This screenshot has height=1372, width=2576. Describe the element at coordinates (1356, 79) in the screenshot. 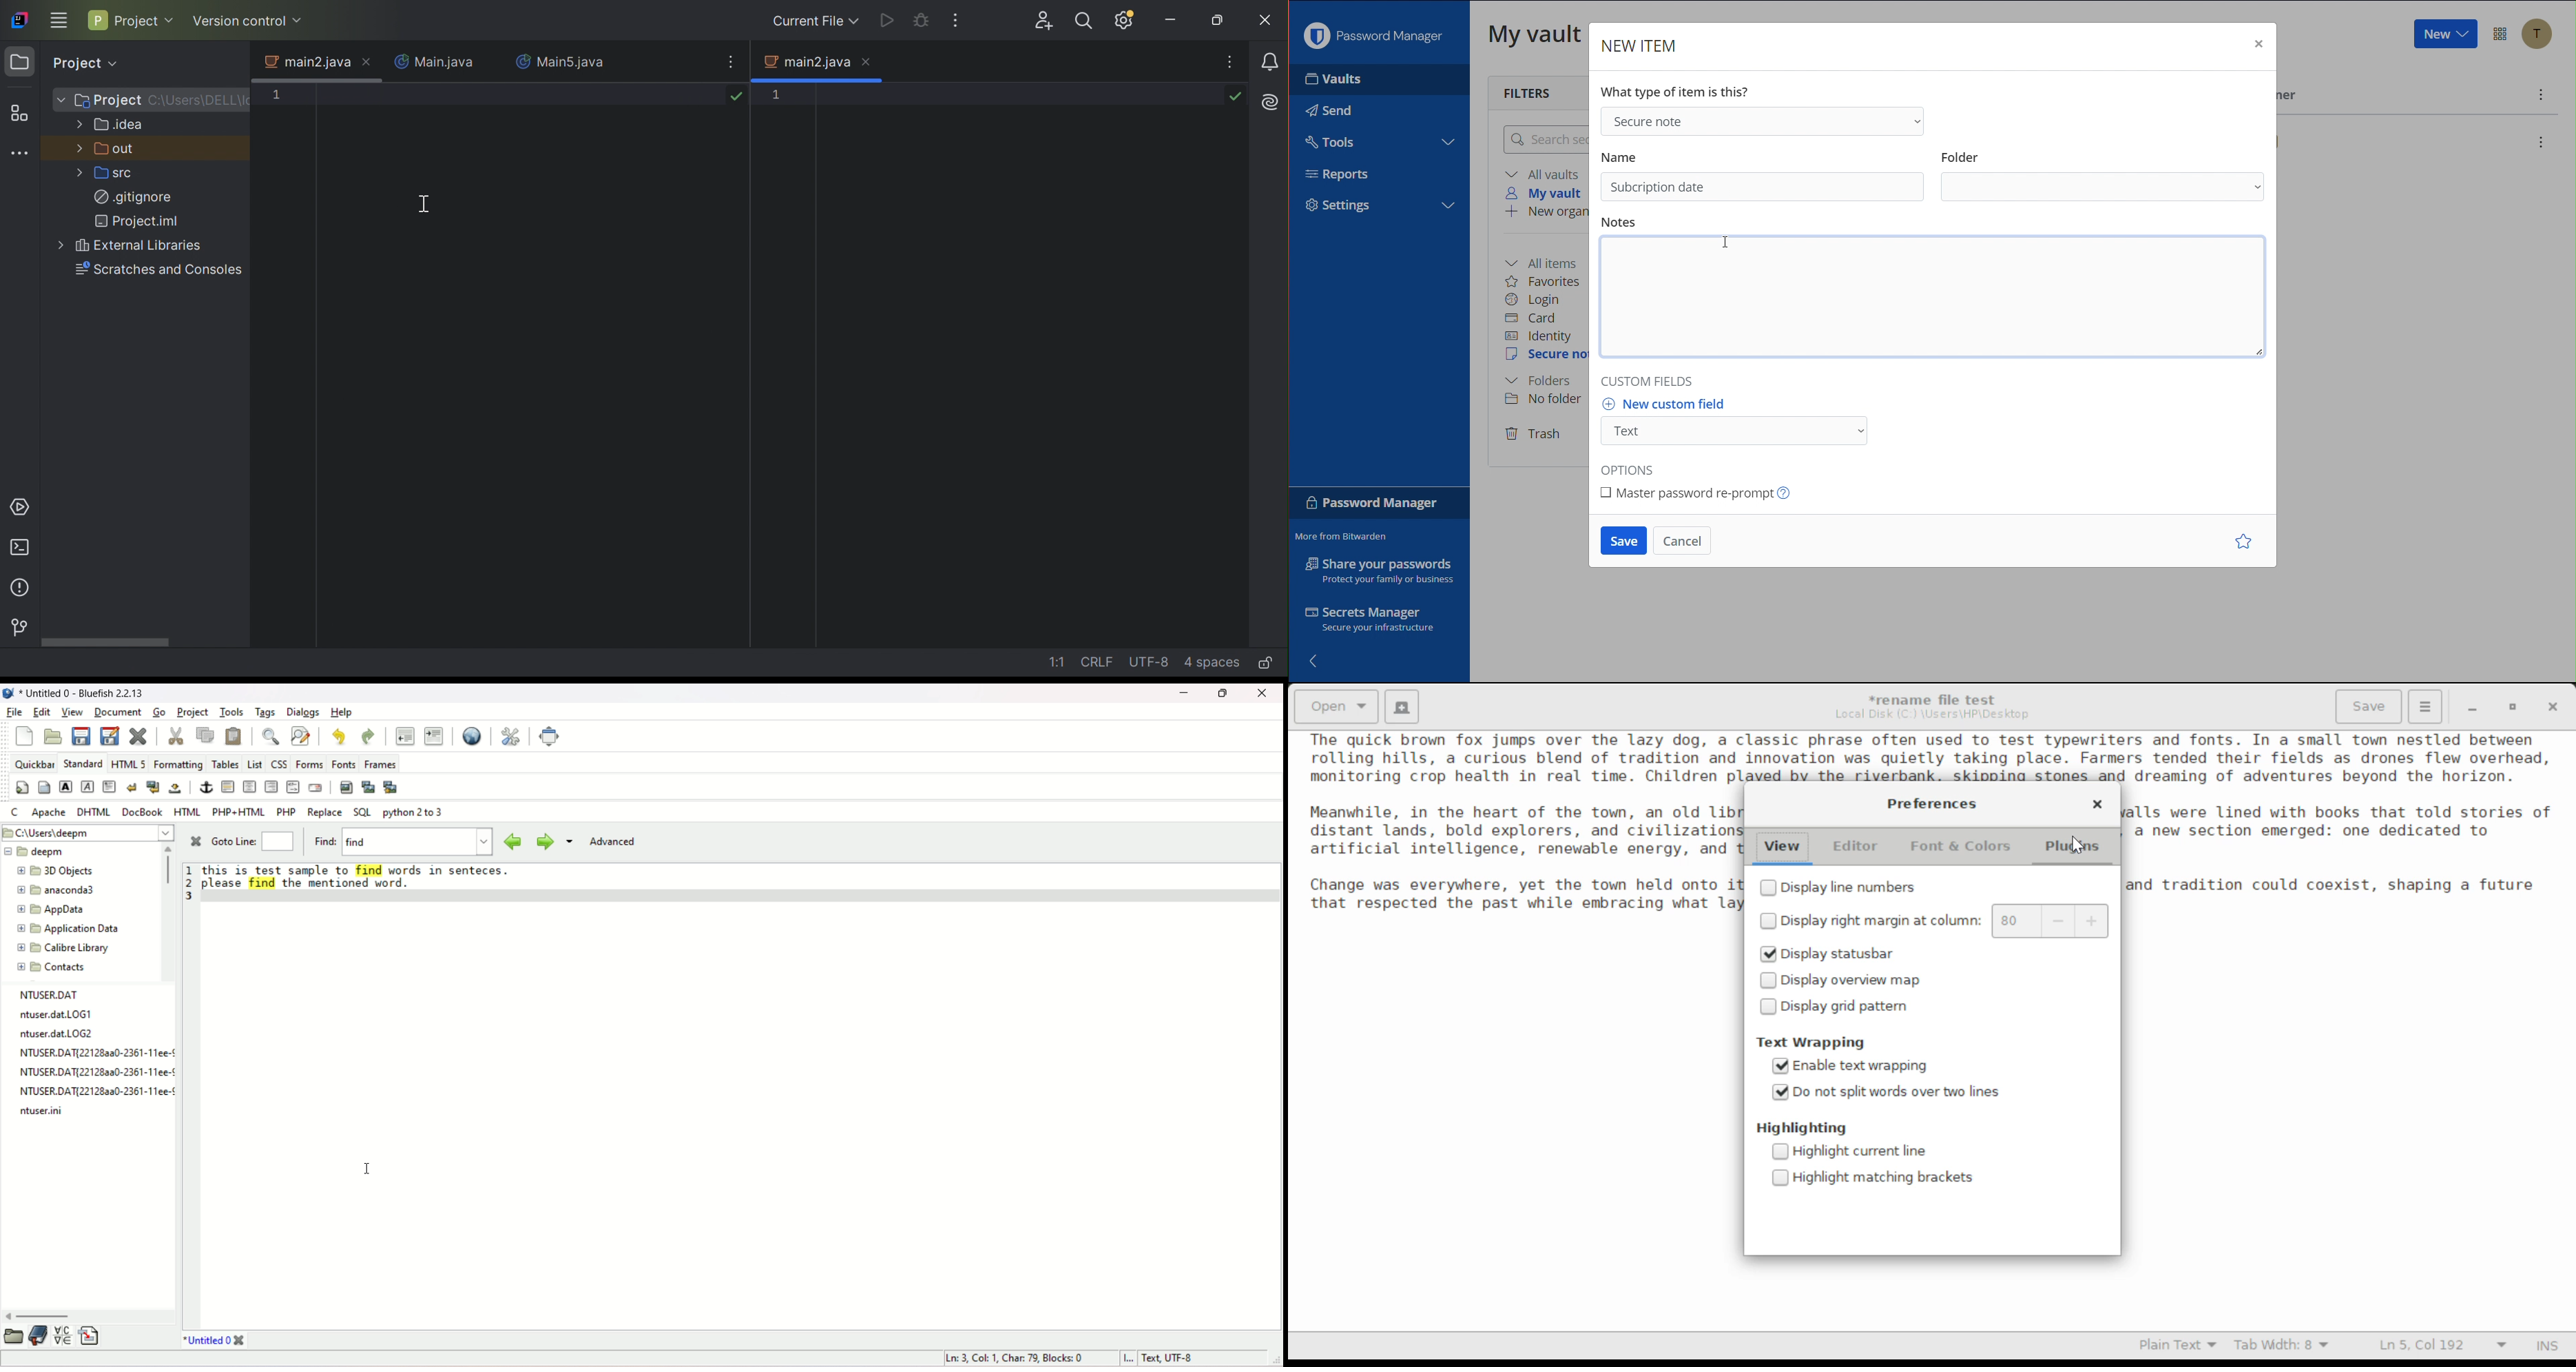

I see `Vaults` at that location.